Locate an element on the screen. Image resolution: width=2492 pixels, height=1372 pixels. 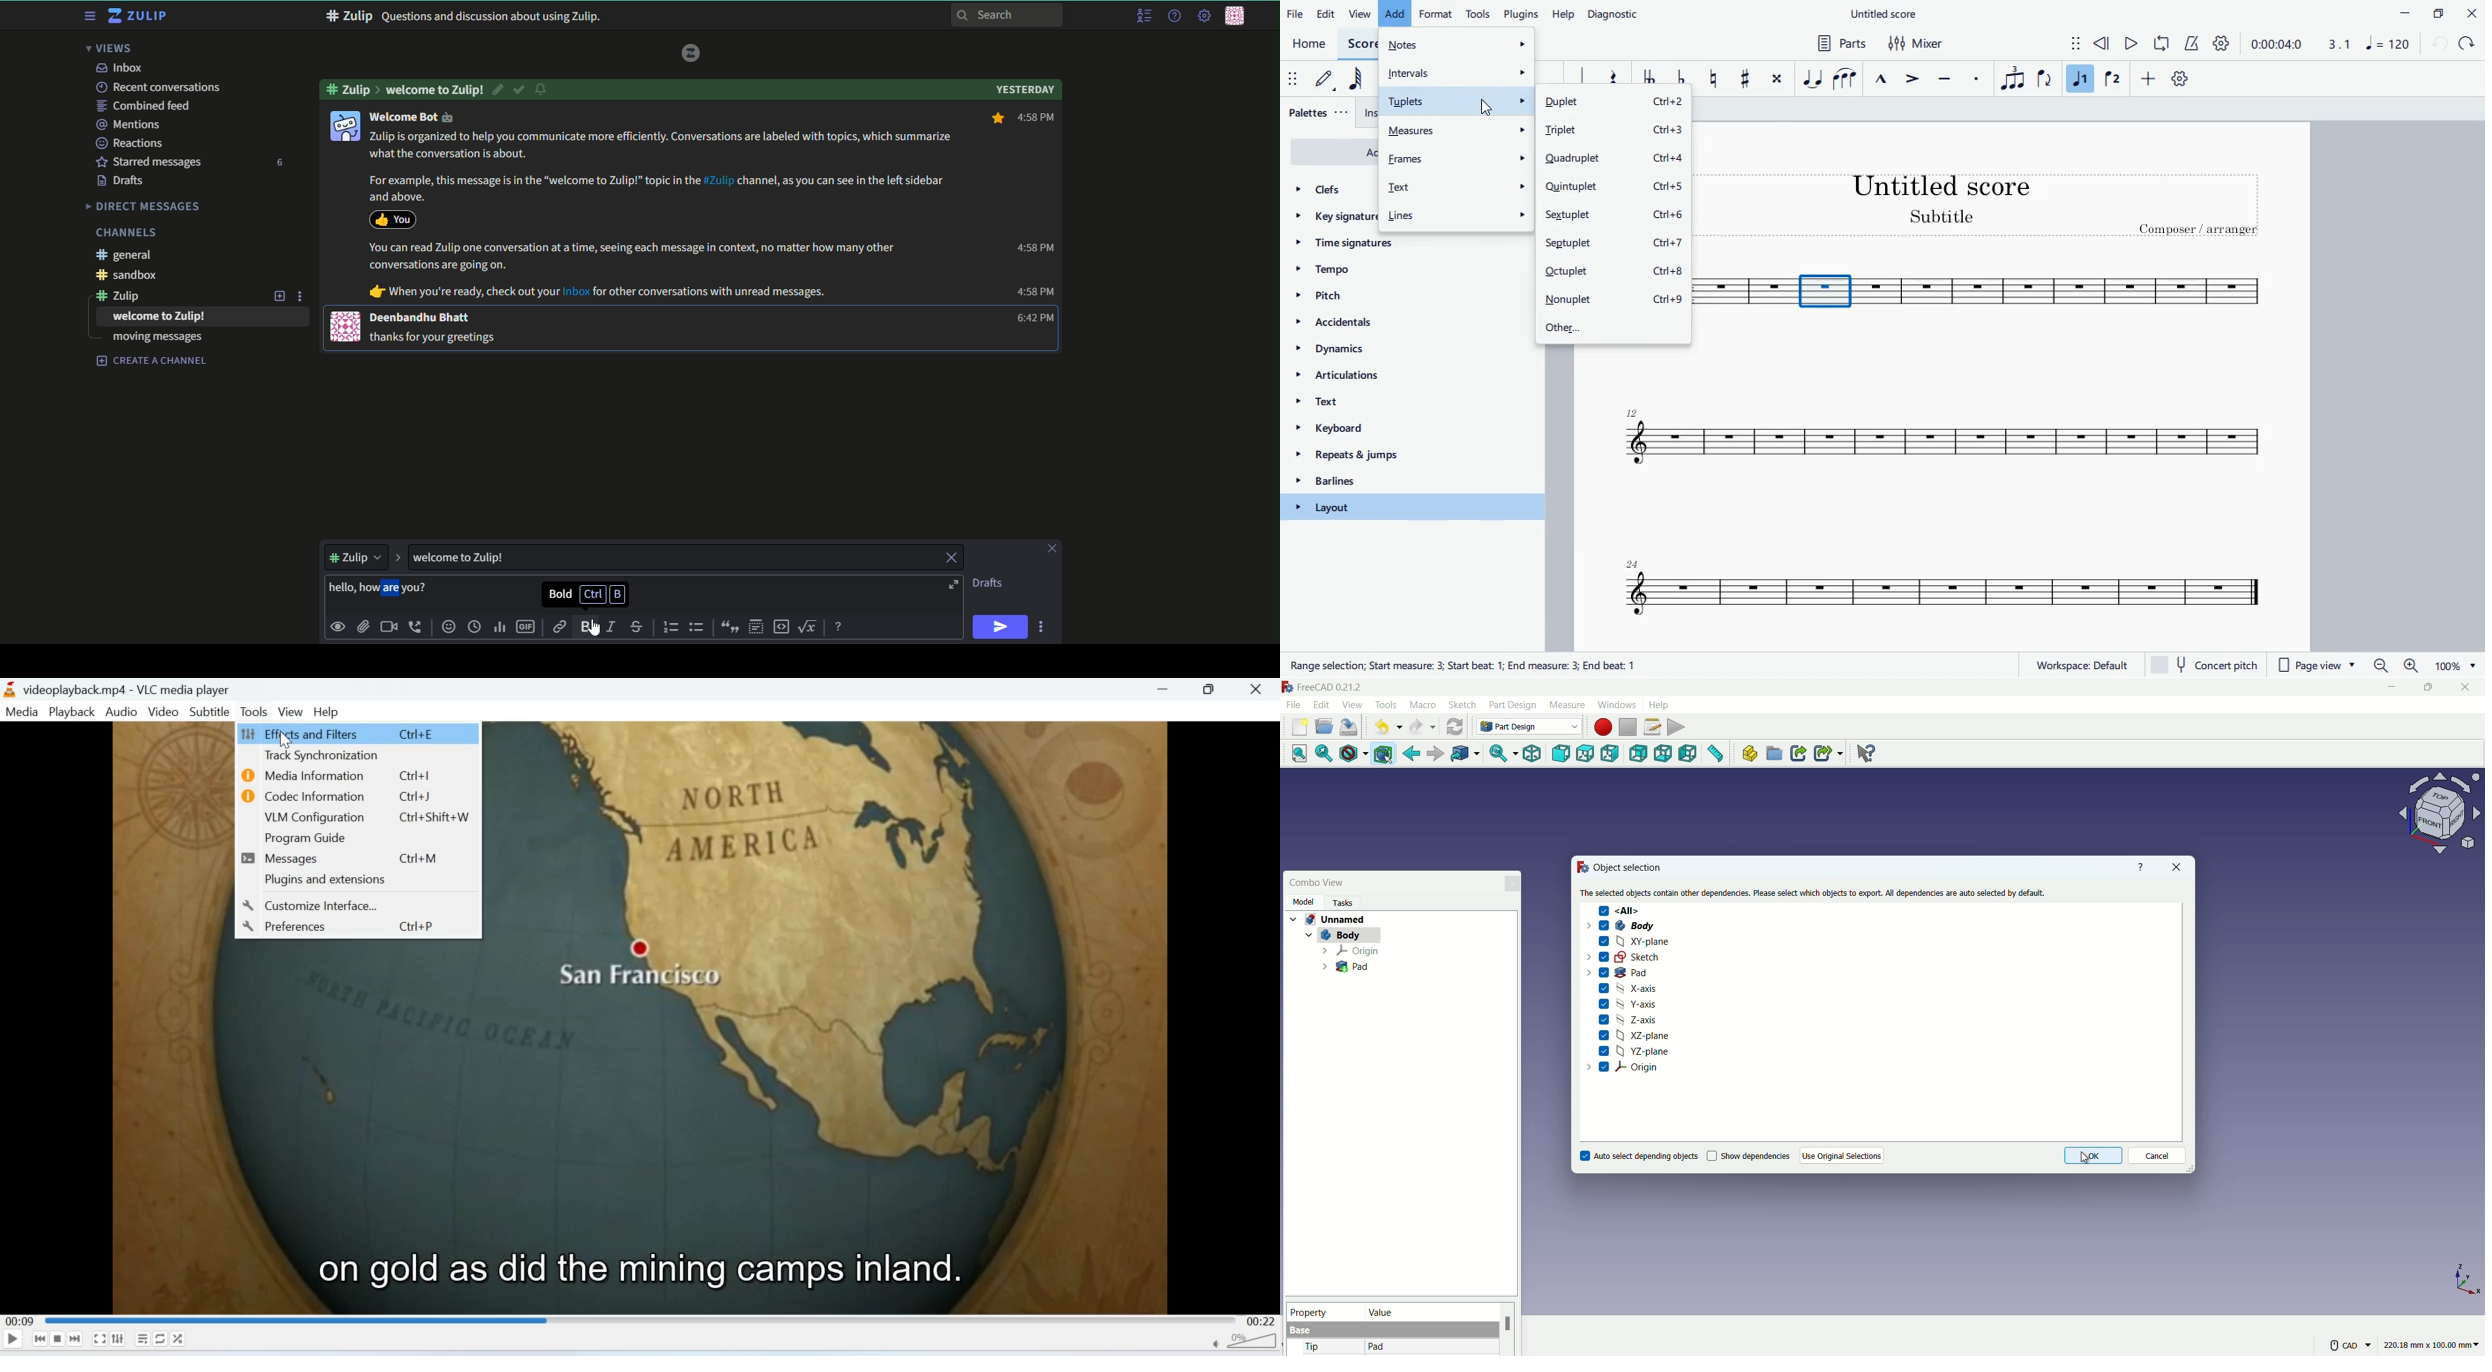
Ctrl+J is located at coordinates (415, 794).